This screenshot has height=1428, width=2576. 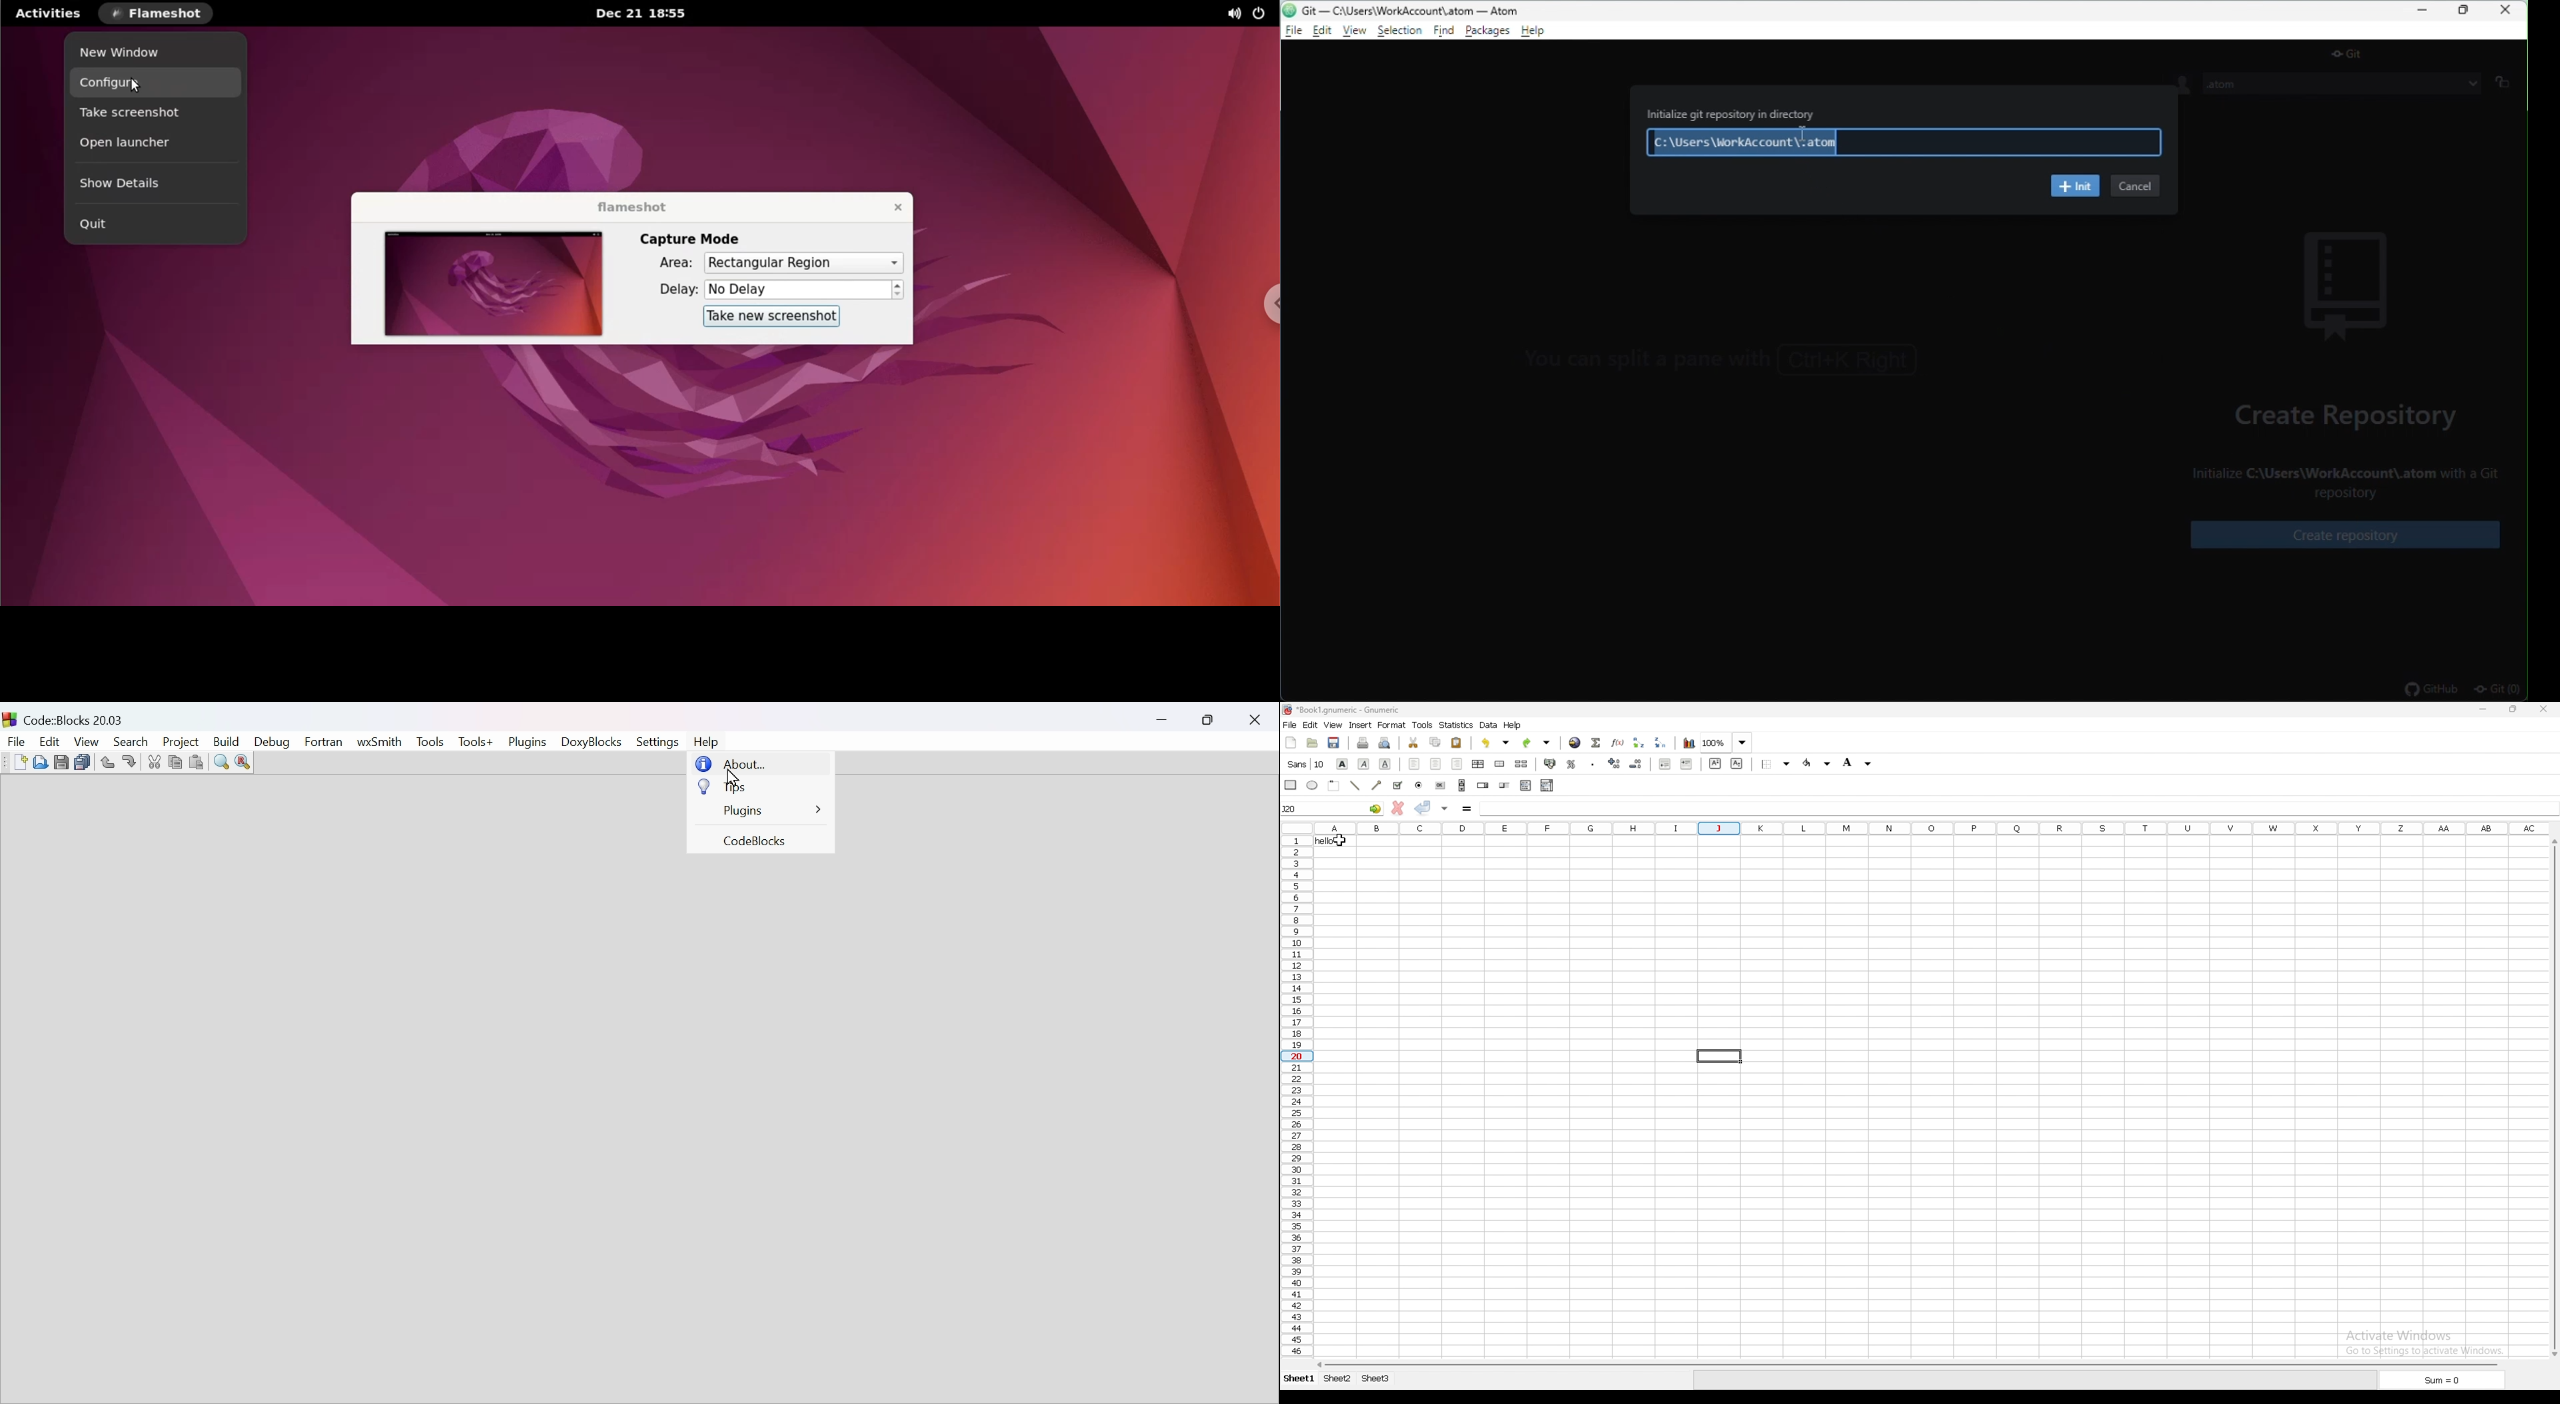 What do you see at coordinates (1336, 841) in the screenshot?
I see `hello` at bounding box center [1336, 841].